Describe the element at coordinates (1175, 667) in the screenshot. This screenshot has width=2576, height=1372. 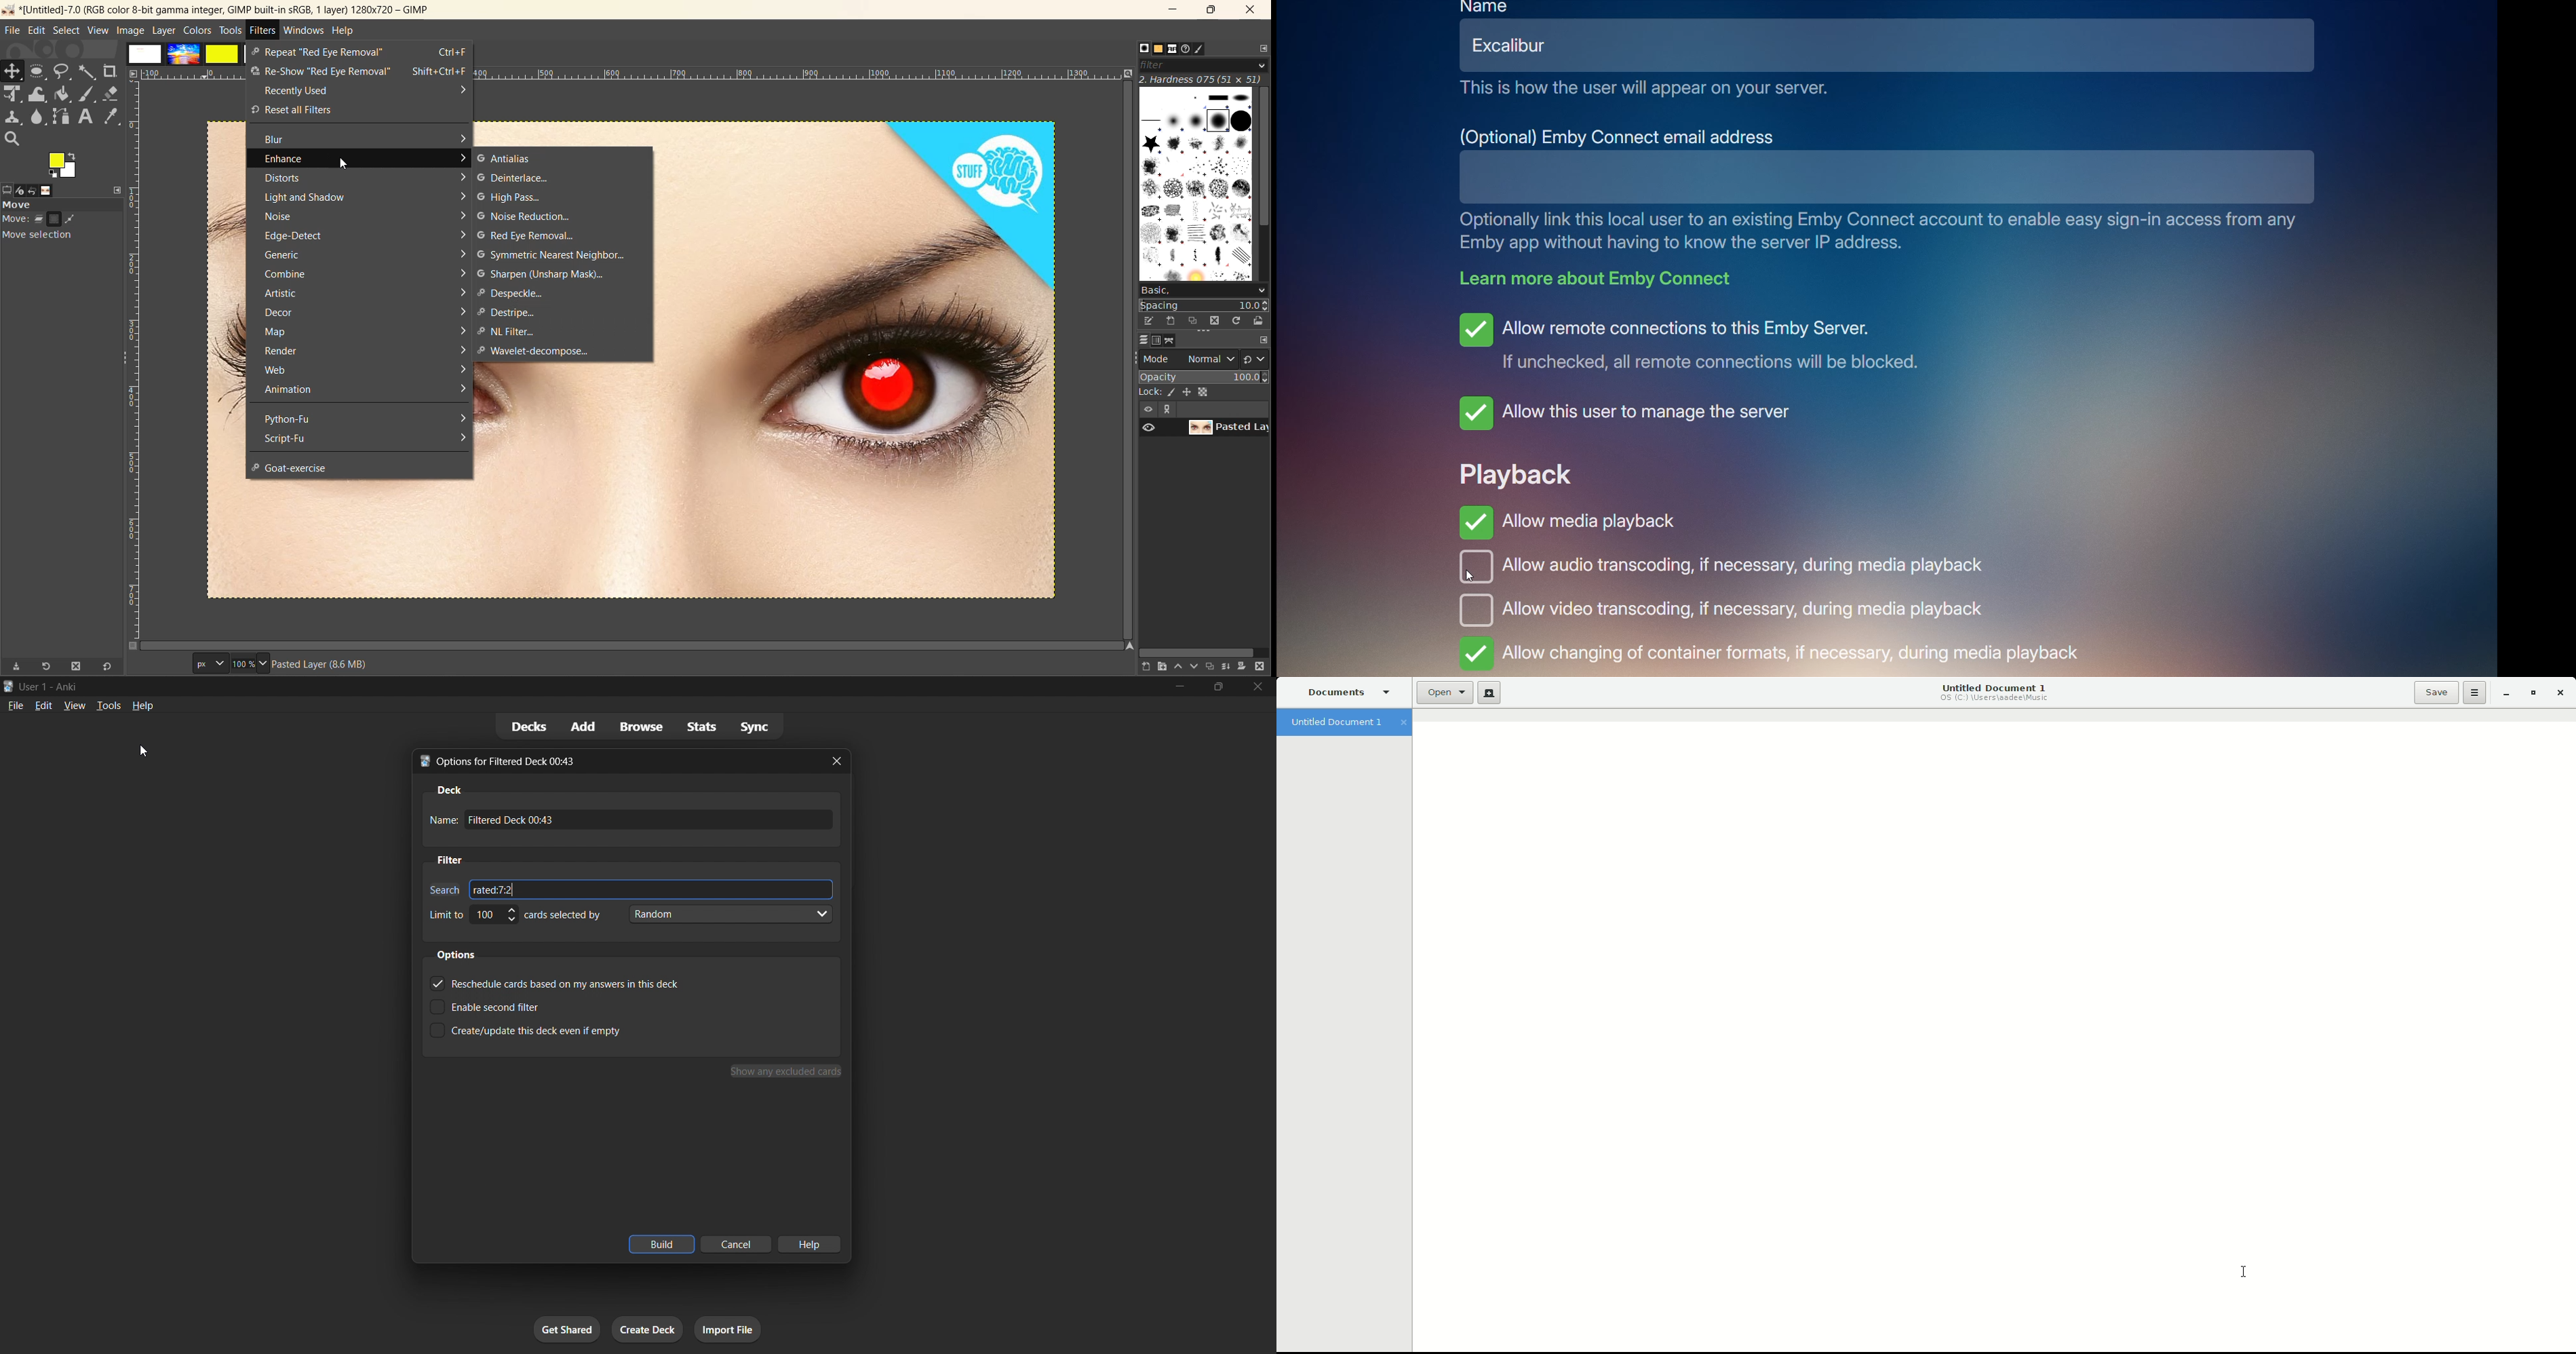
I see `raise this layer` at that location.